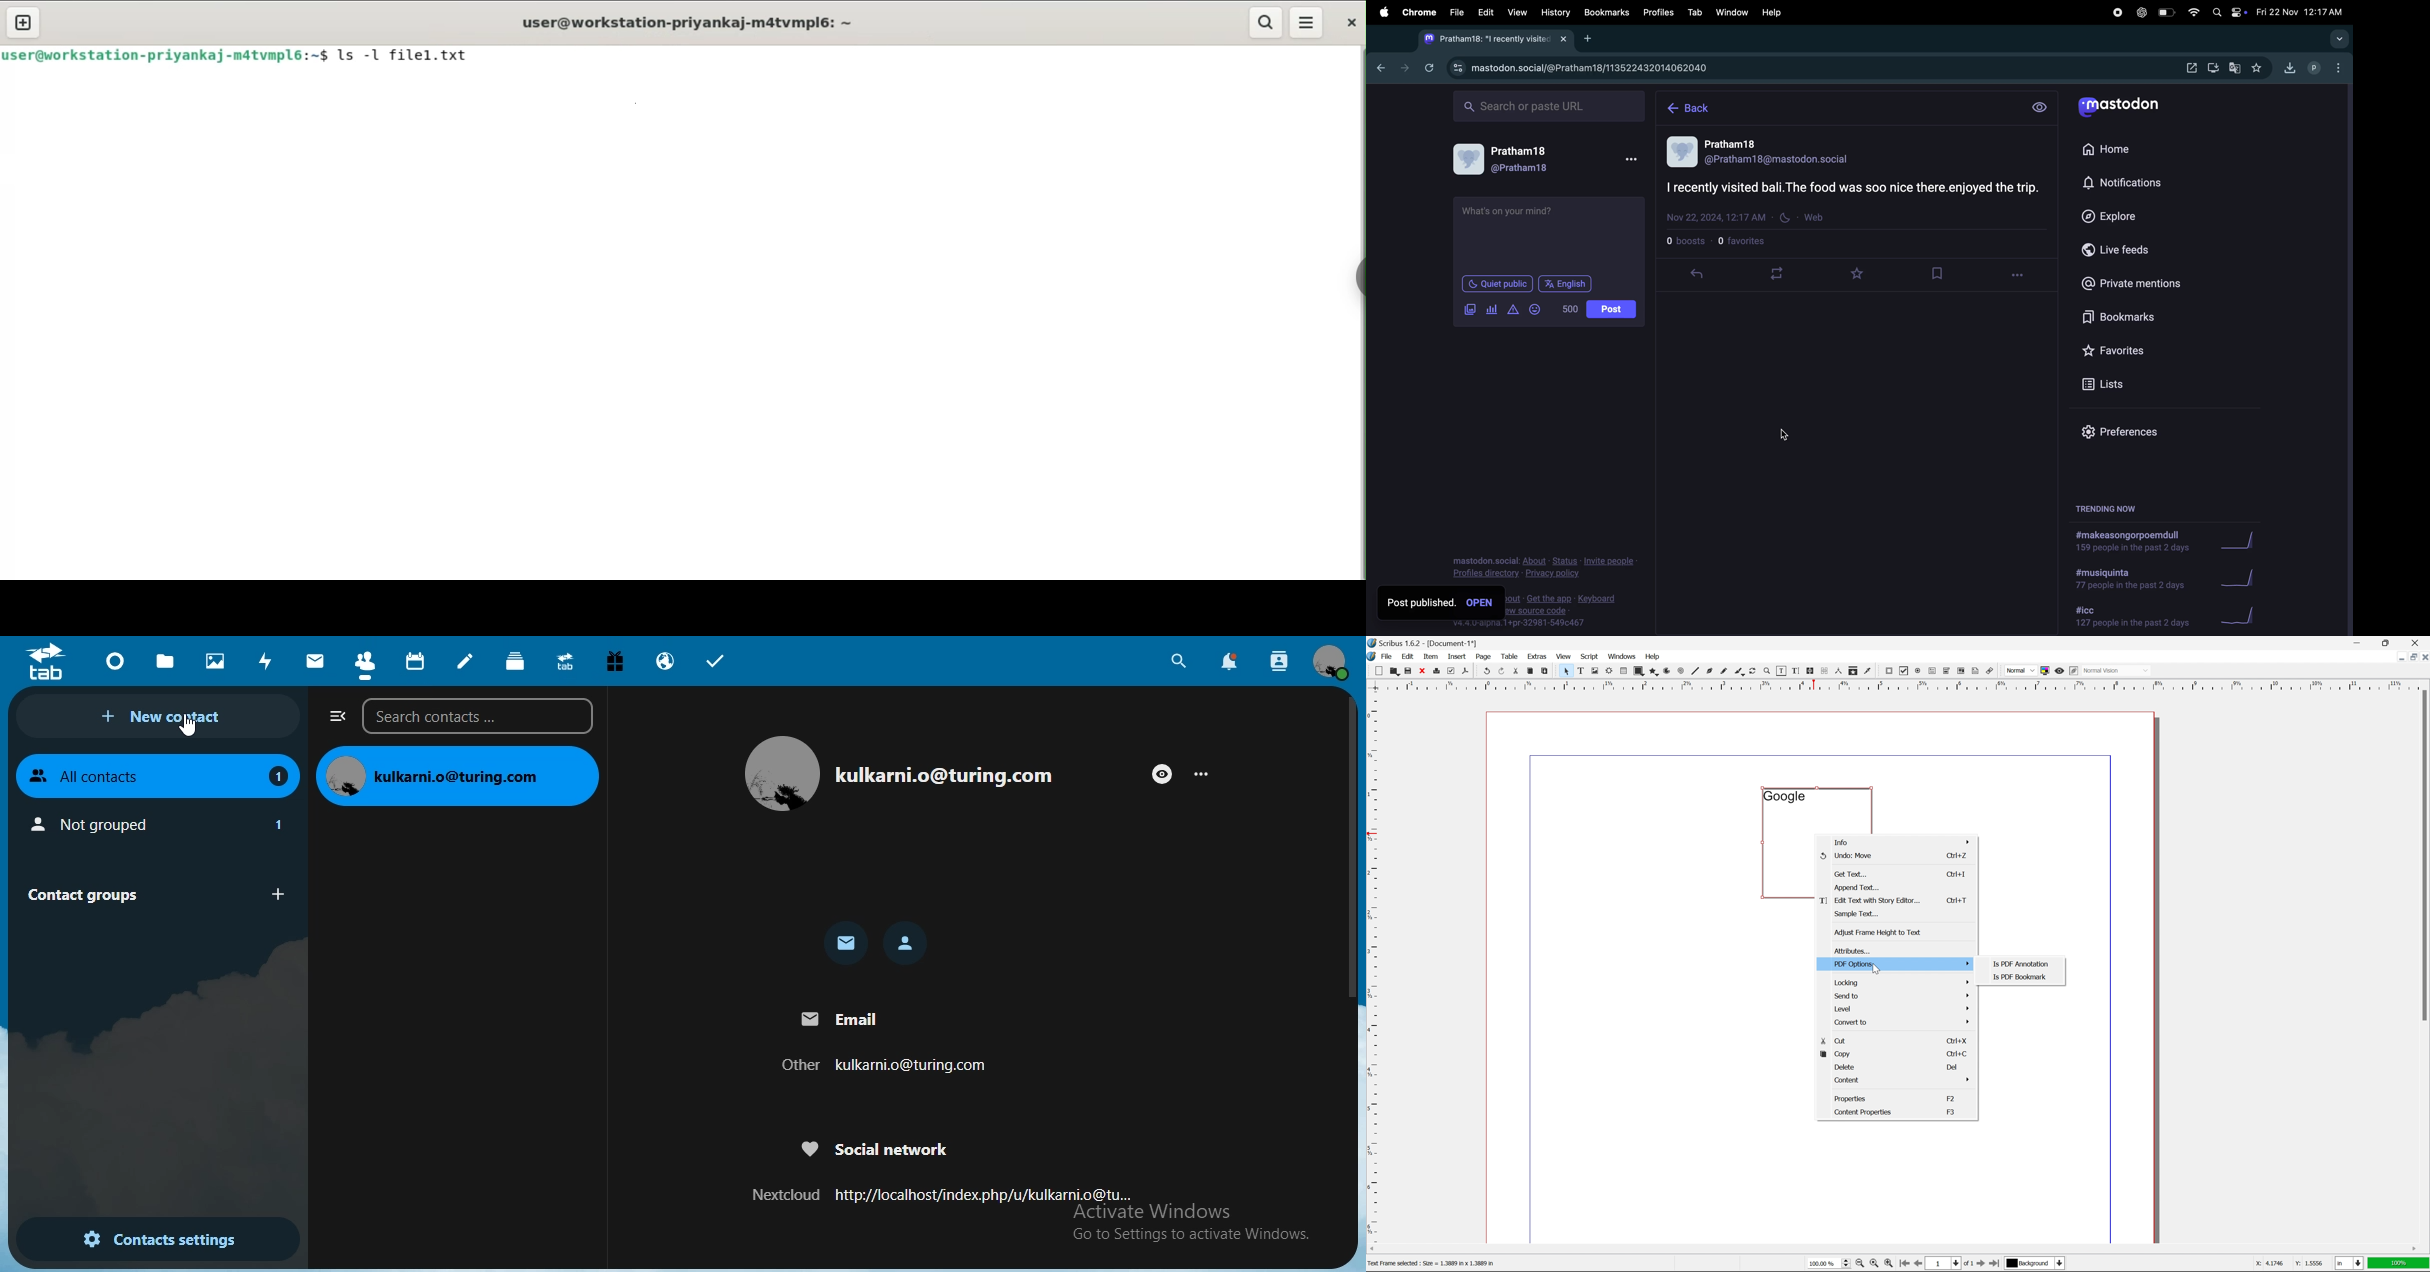 Image resolution: width=2436 pixels, height=1288 pixels. I want to click on content, so click(1905, 1081).